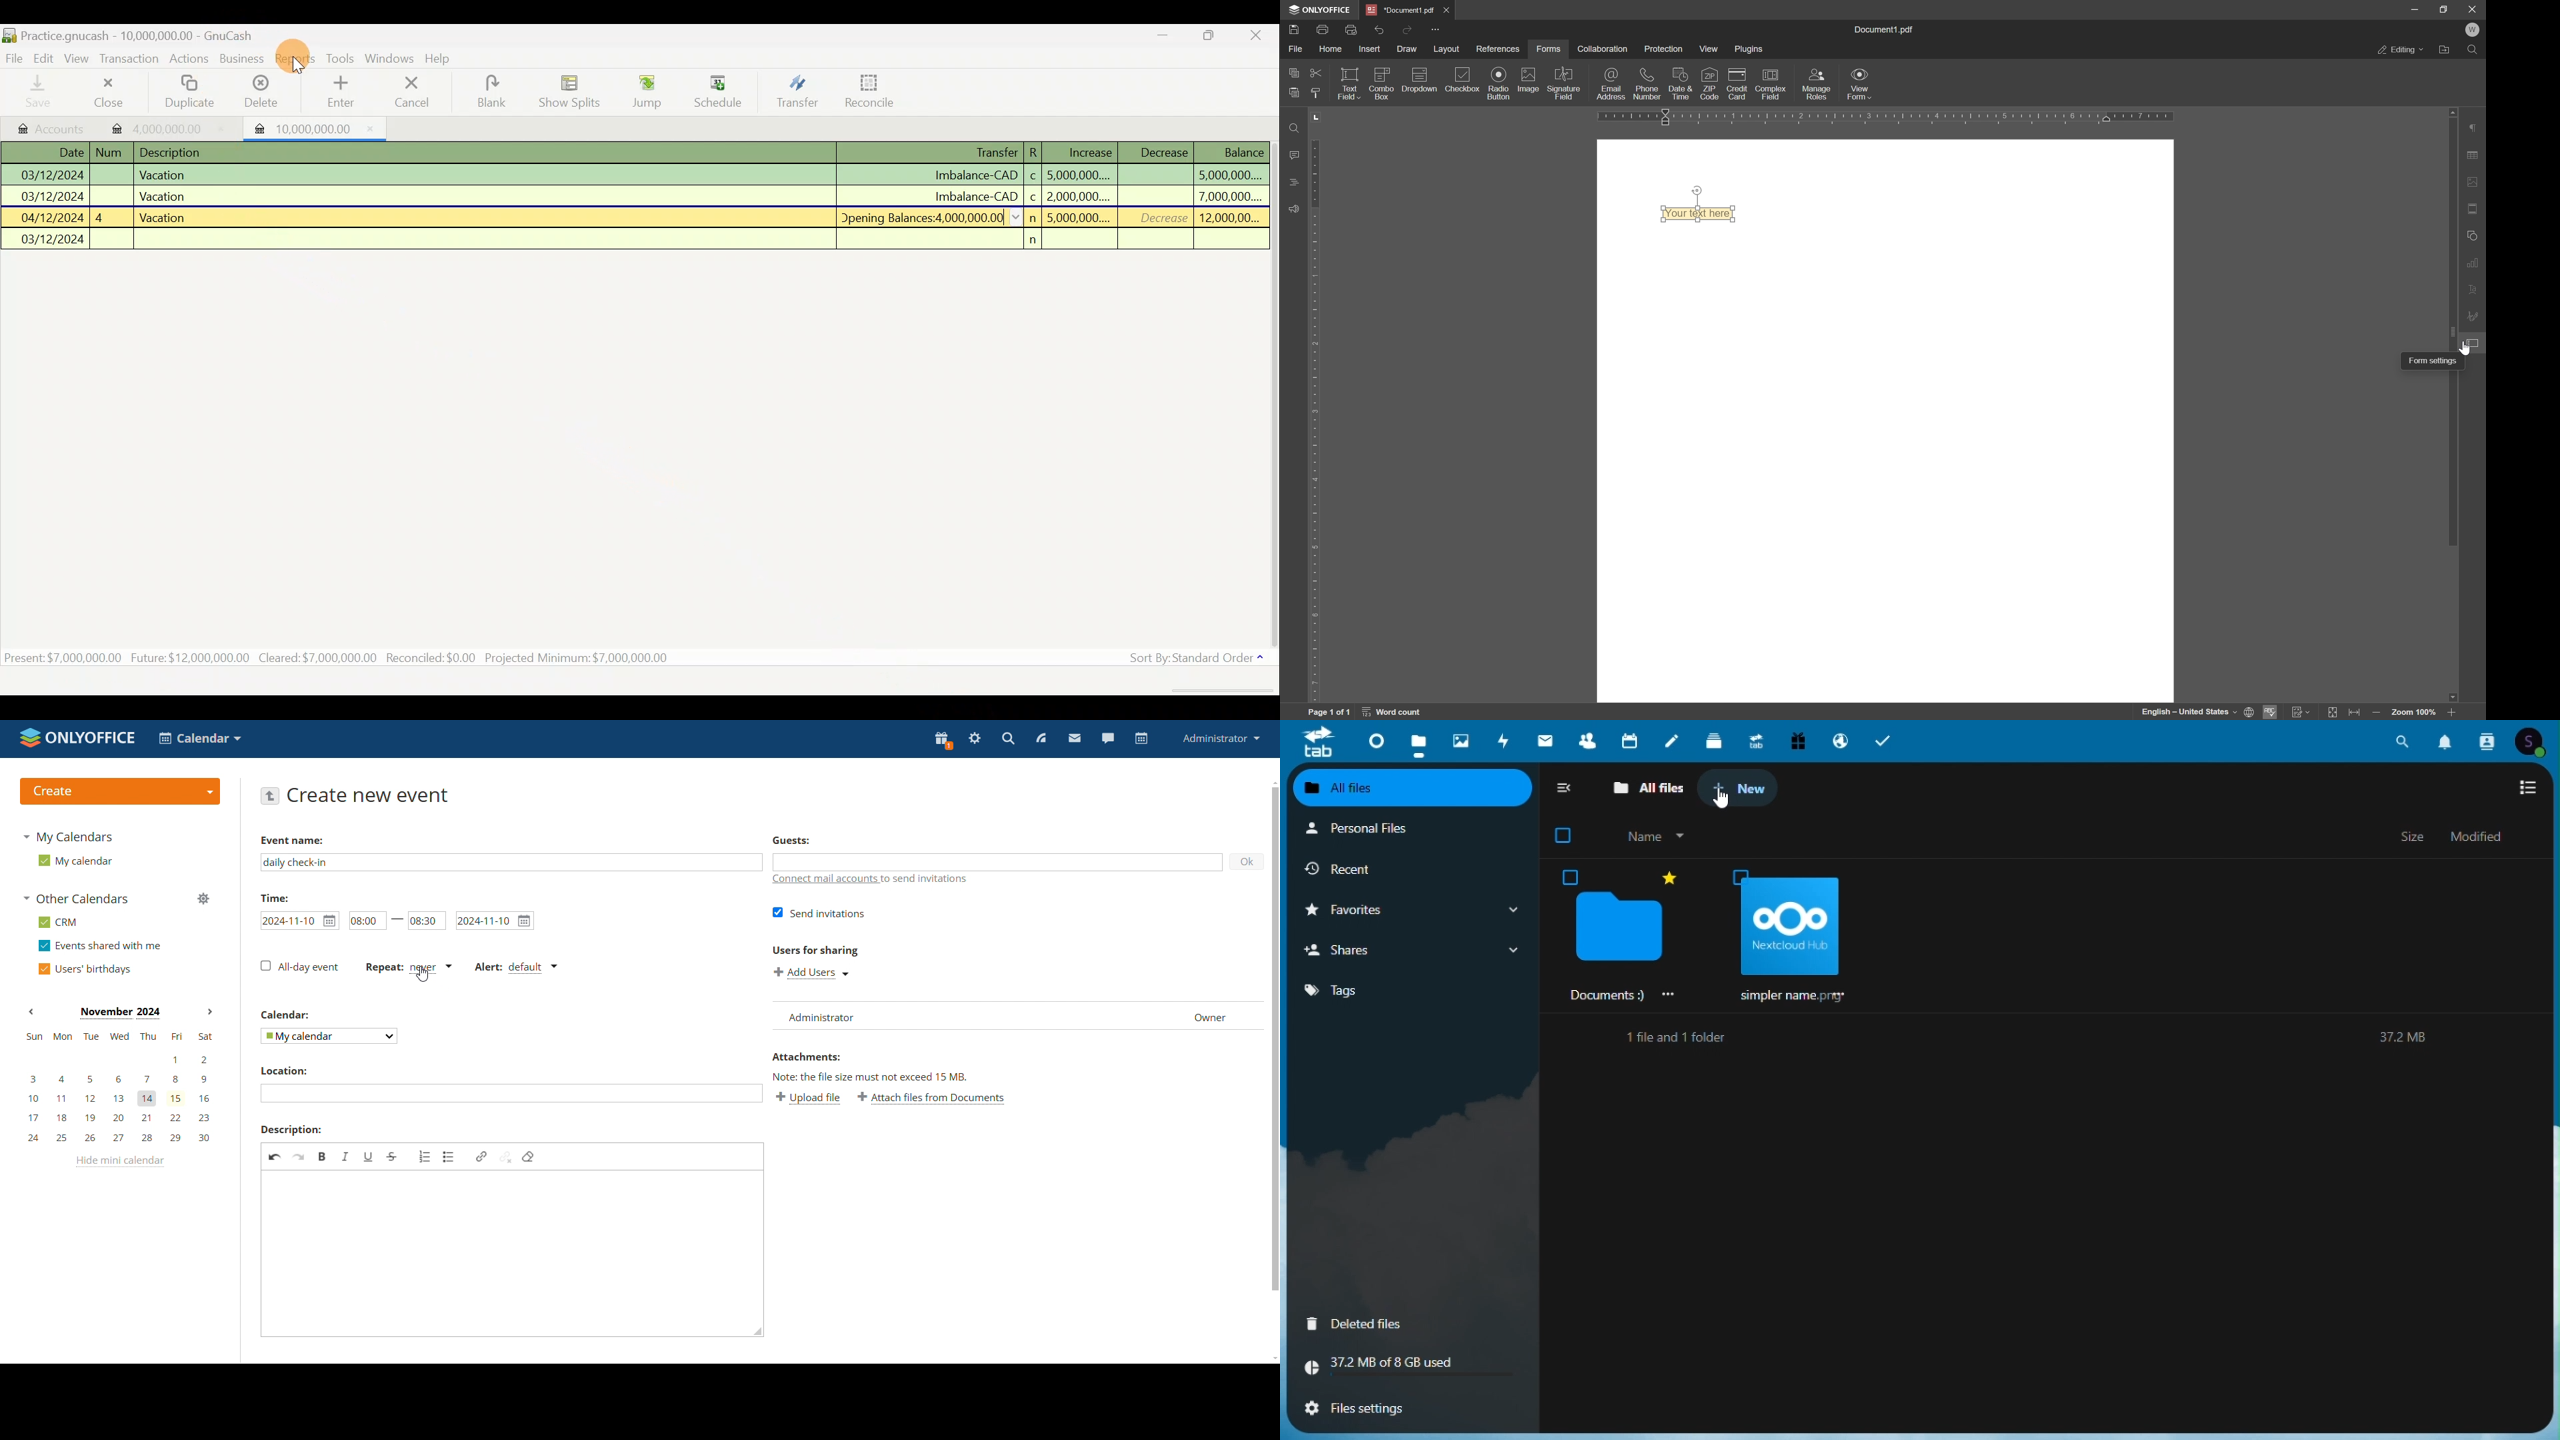  I want to click on date and time, so click(1680, 84).